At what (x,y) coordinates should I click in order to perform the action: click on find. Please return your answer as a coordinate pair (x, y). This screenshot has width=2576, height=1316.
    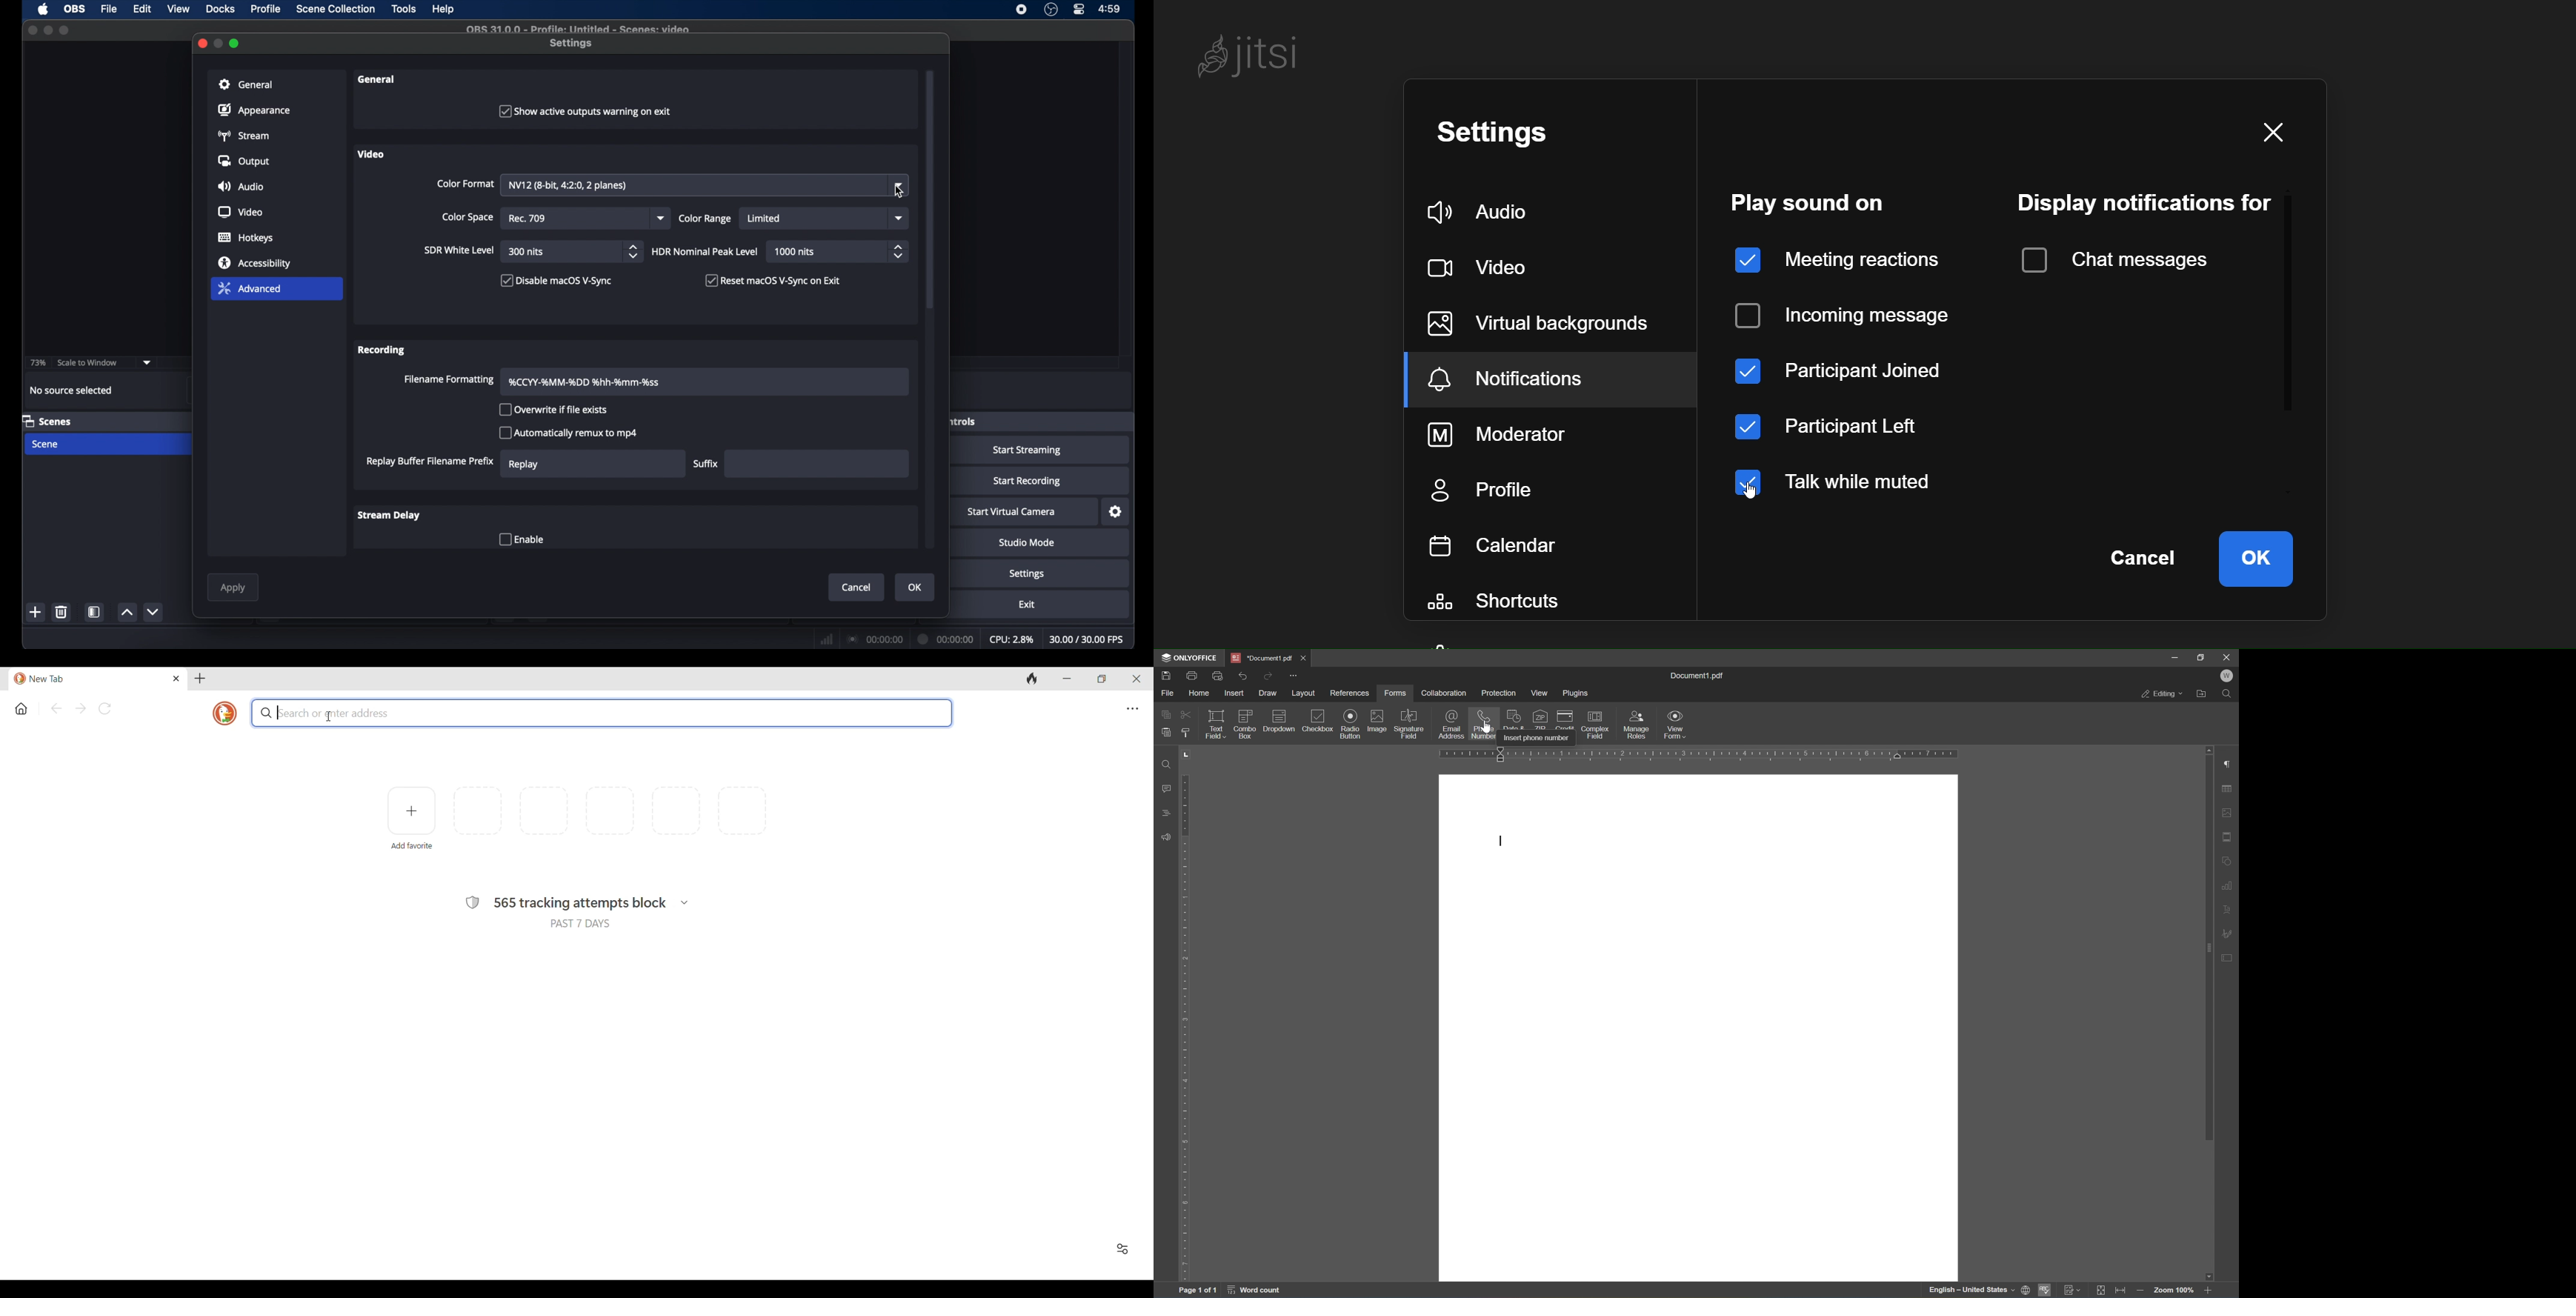
    Looking at the image, I should click on (1162, 765).